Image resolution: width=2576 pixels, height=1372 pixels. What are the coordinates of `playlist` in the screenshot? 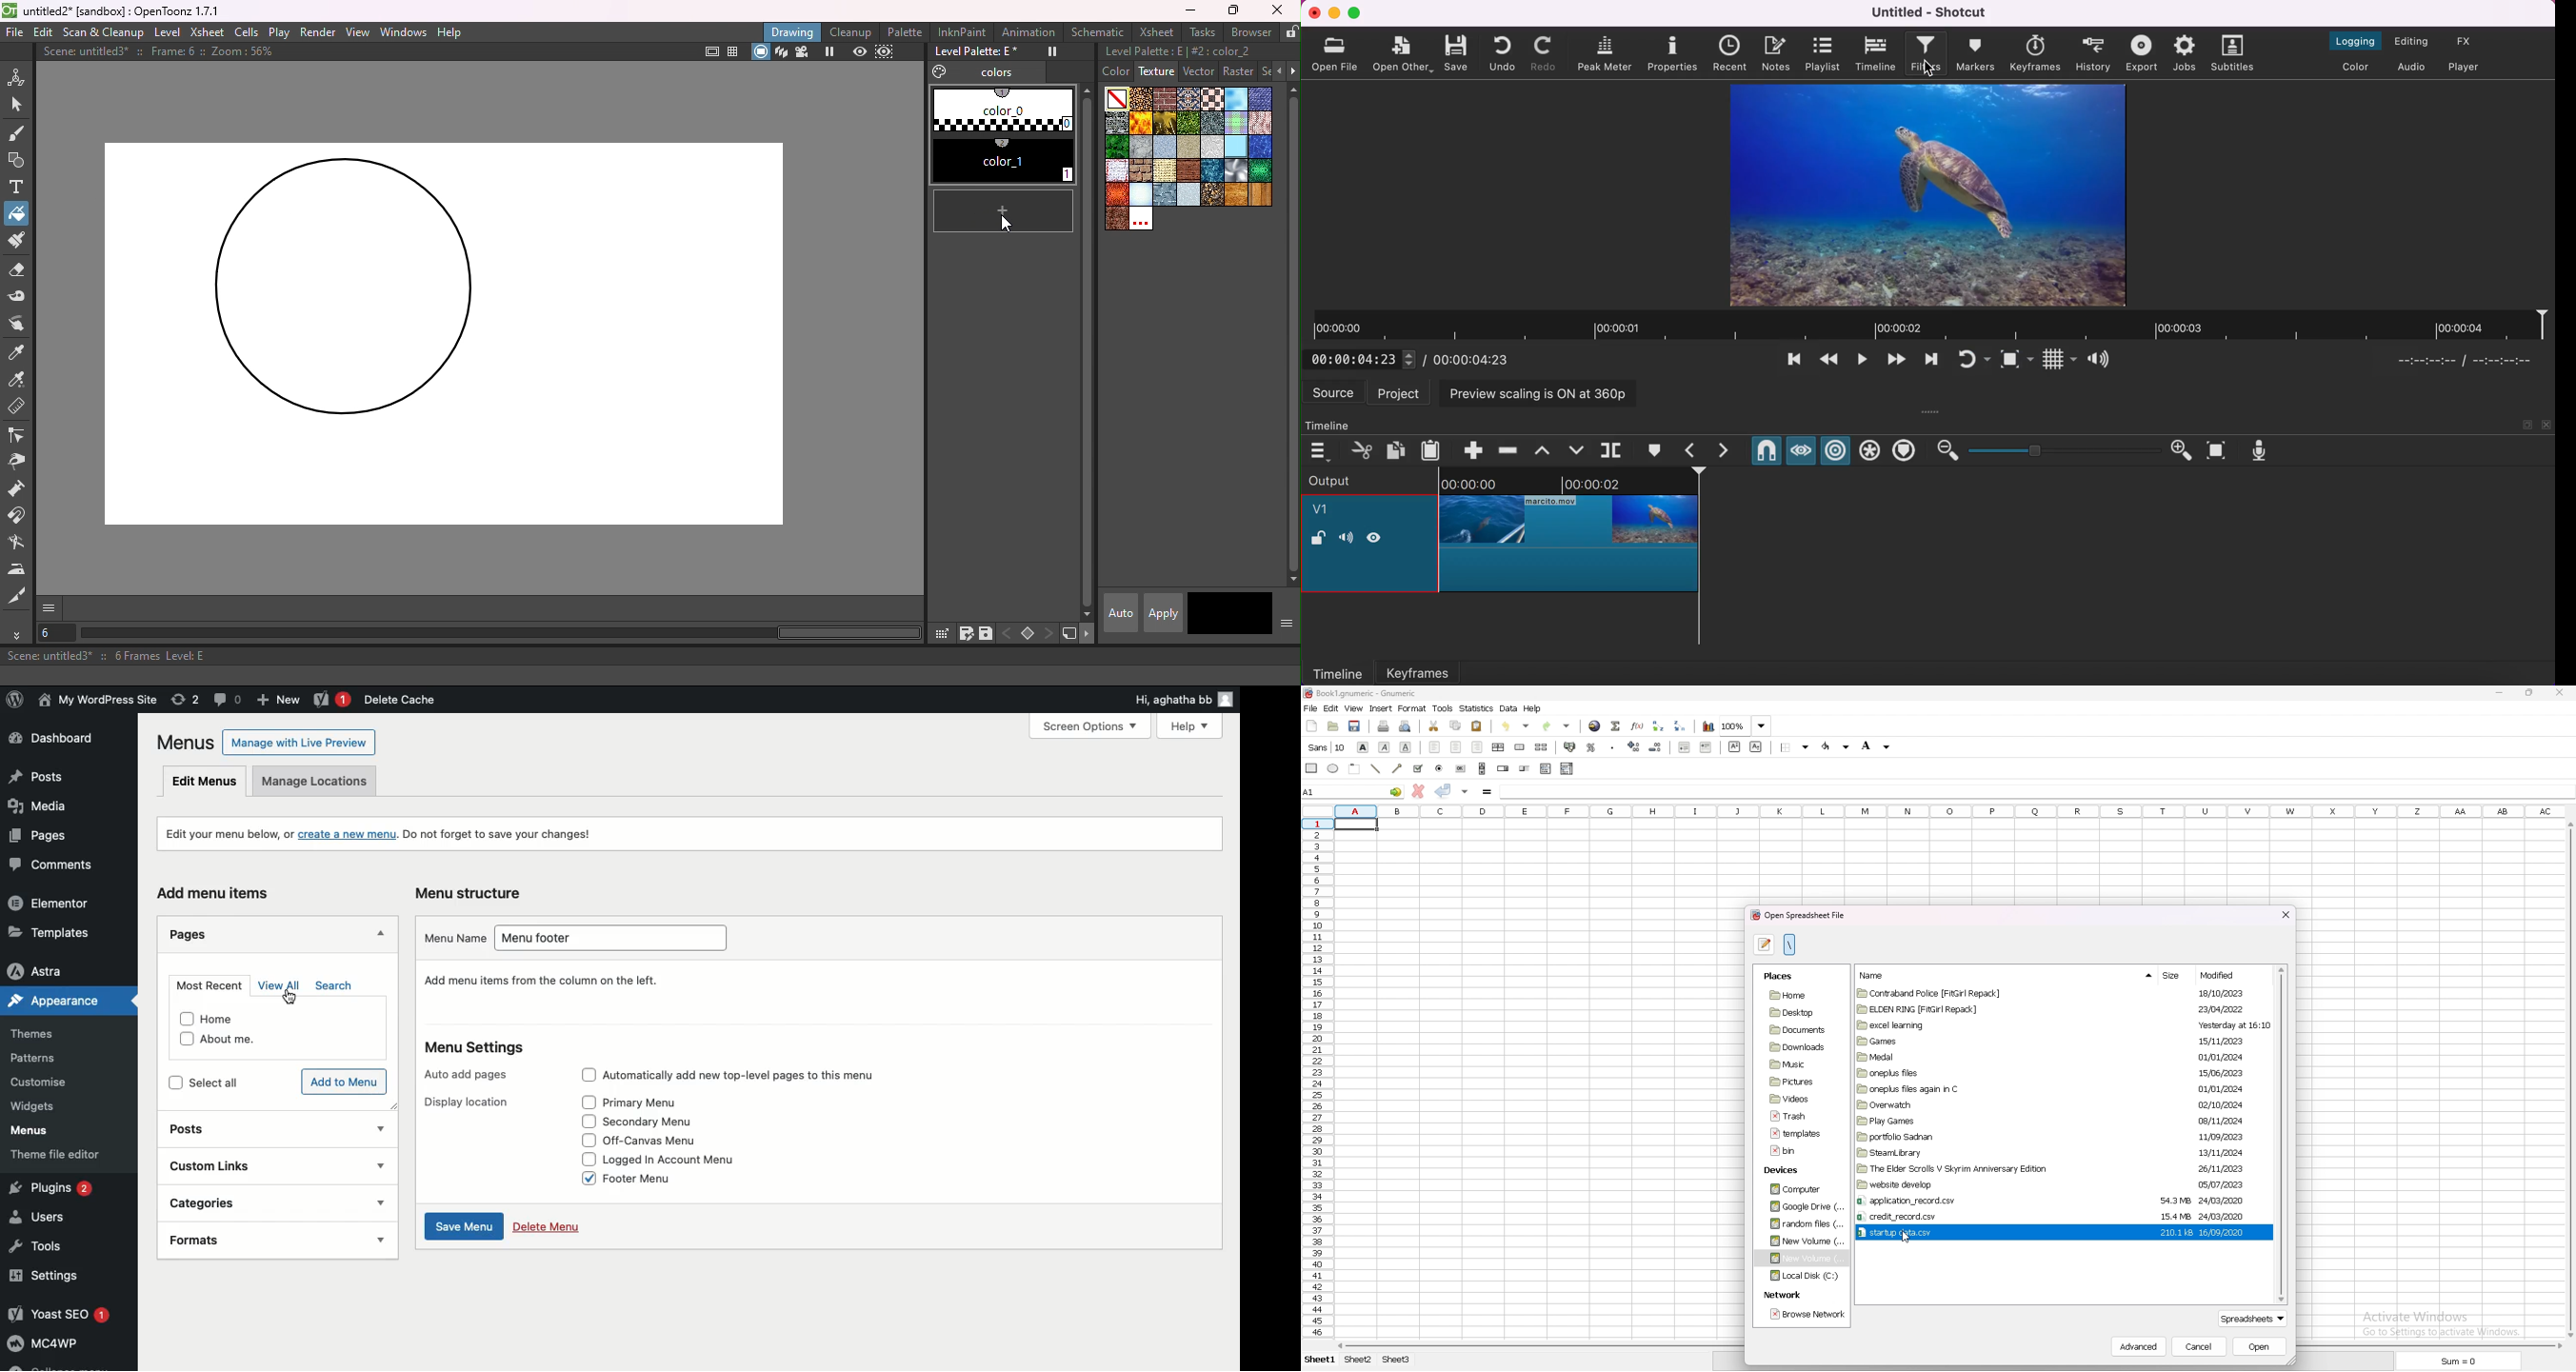 It's located at (1822, 53).